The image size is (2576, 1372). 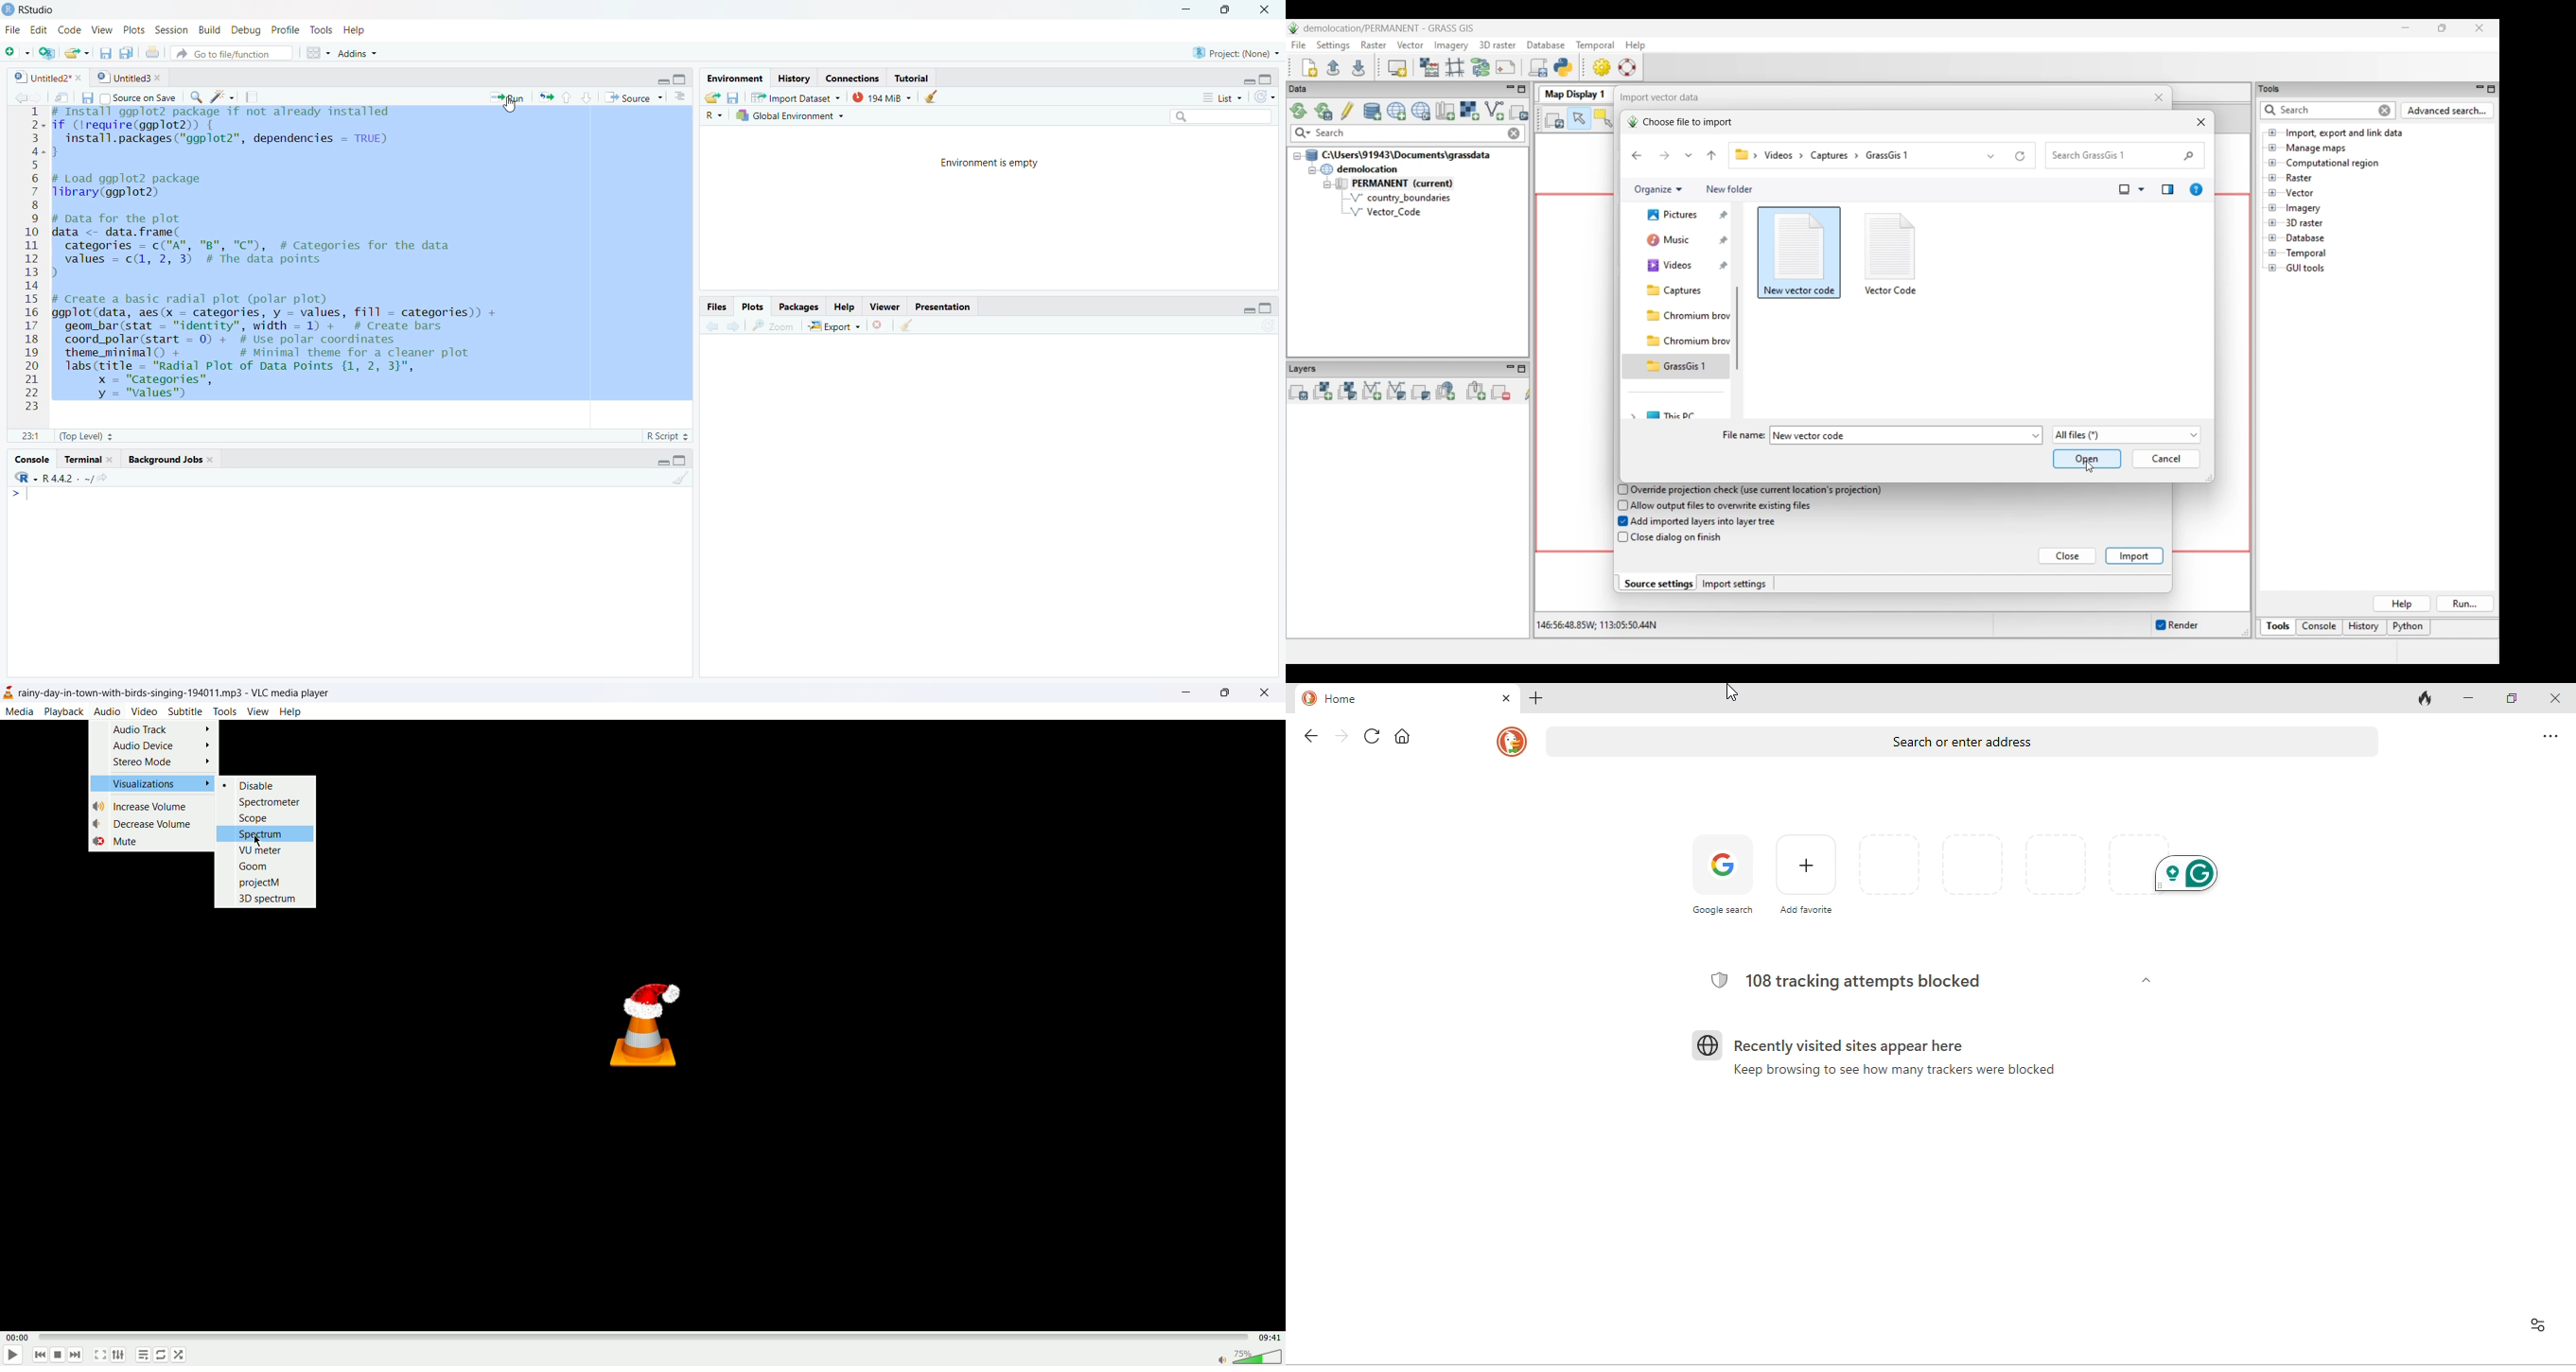 I want to click on Maximize, so click(x=1269, y=78).